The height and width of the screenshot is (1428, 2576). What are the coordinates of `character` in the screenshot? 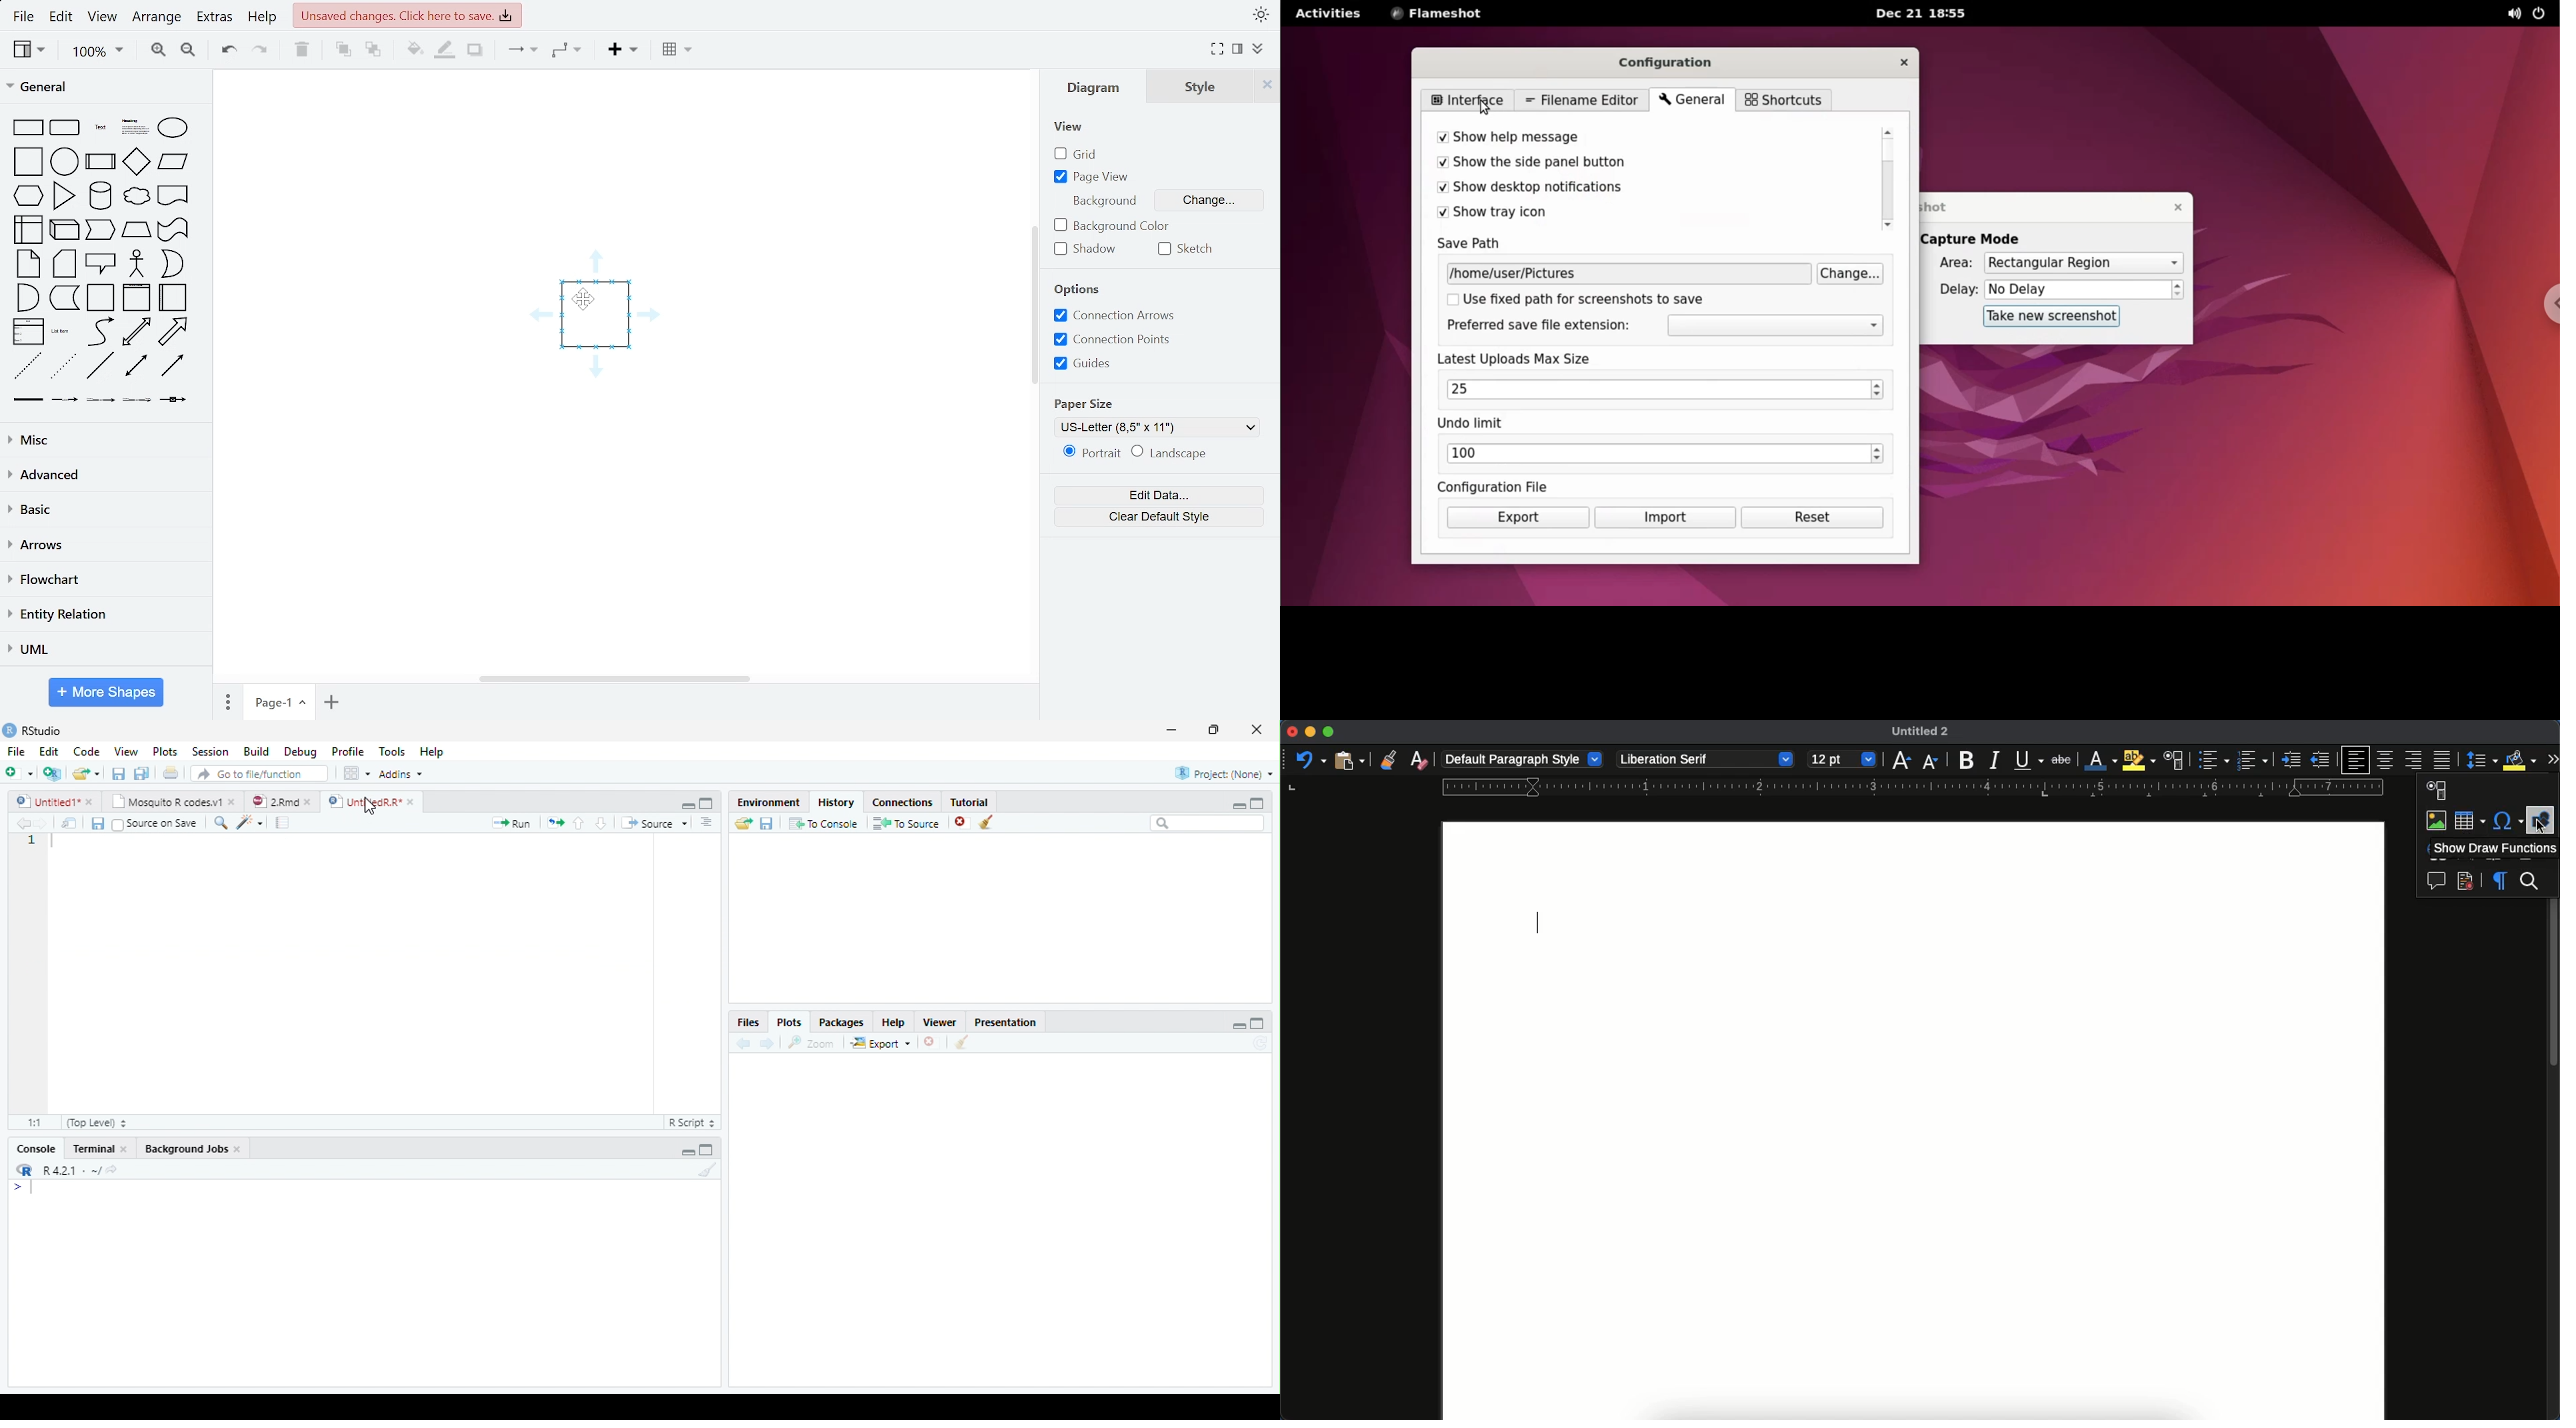 It's located at (2437, 791).